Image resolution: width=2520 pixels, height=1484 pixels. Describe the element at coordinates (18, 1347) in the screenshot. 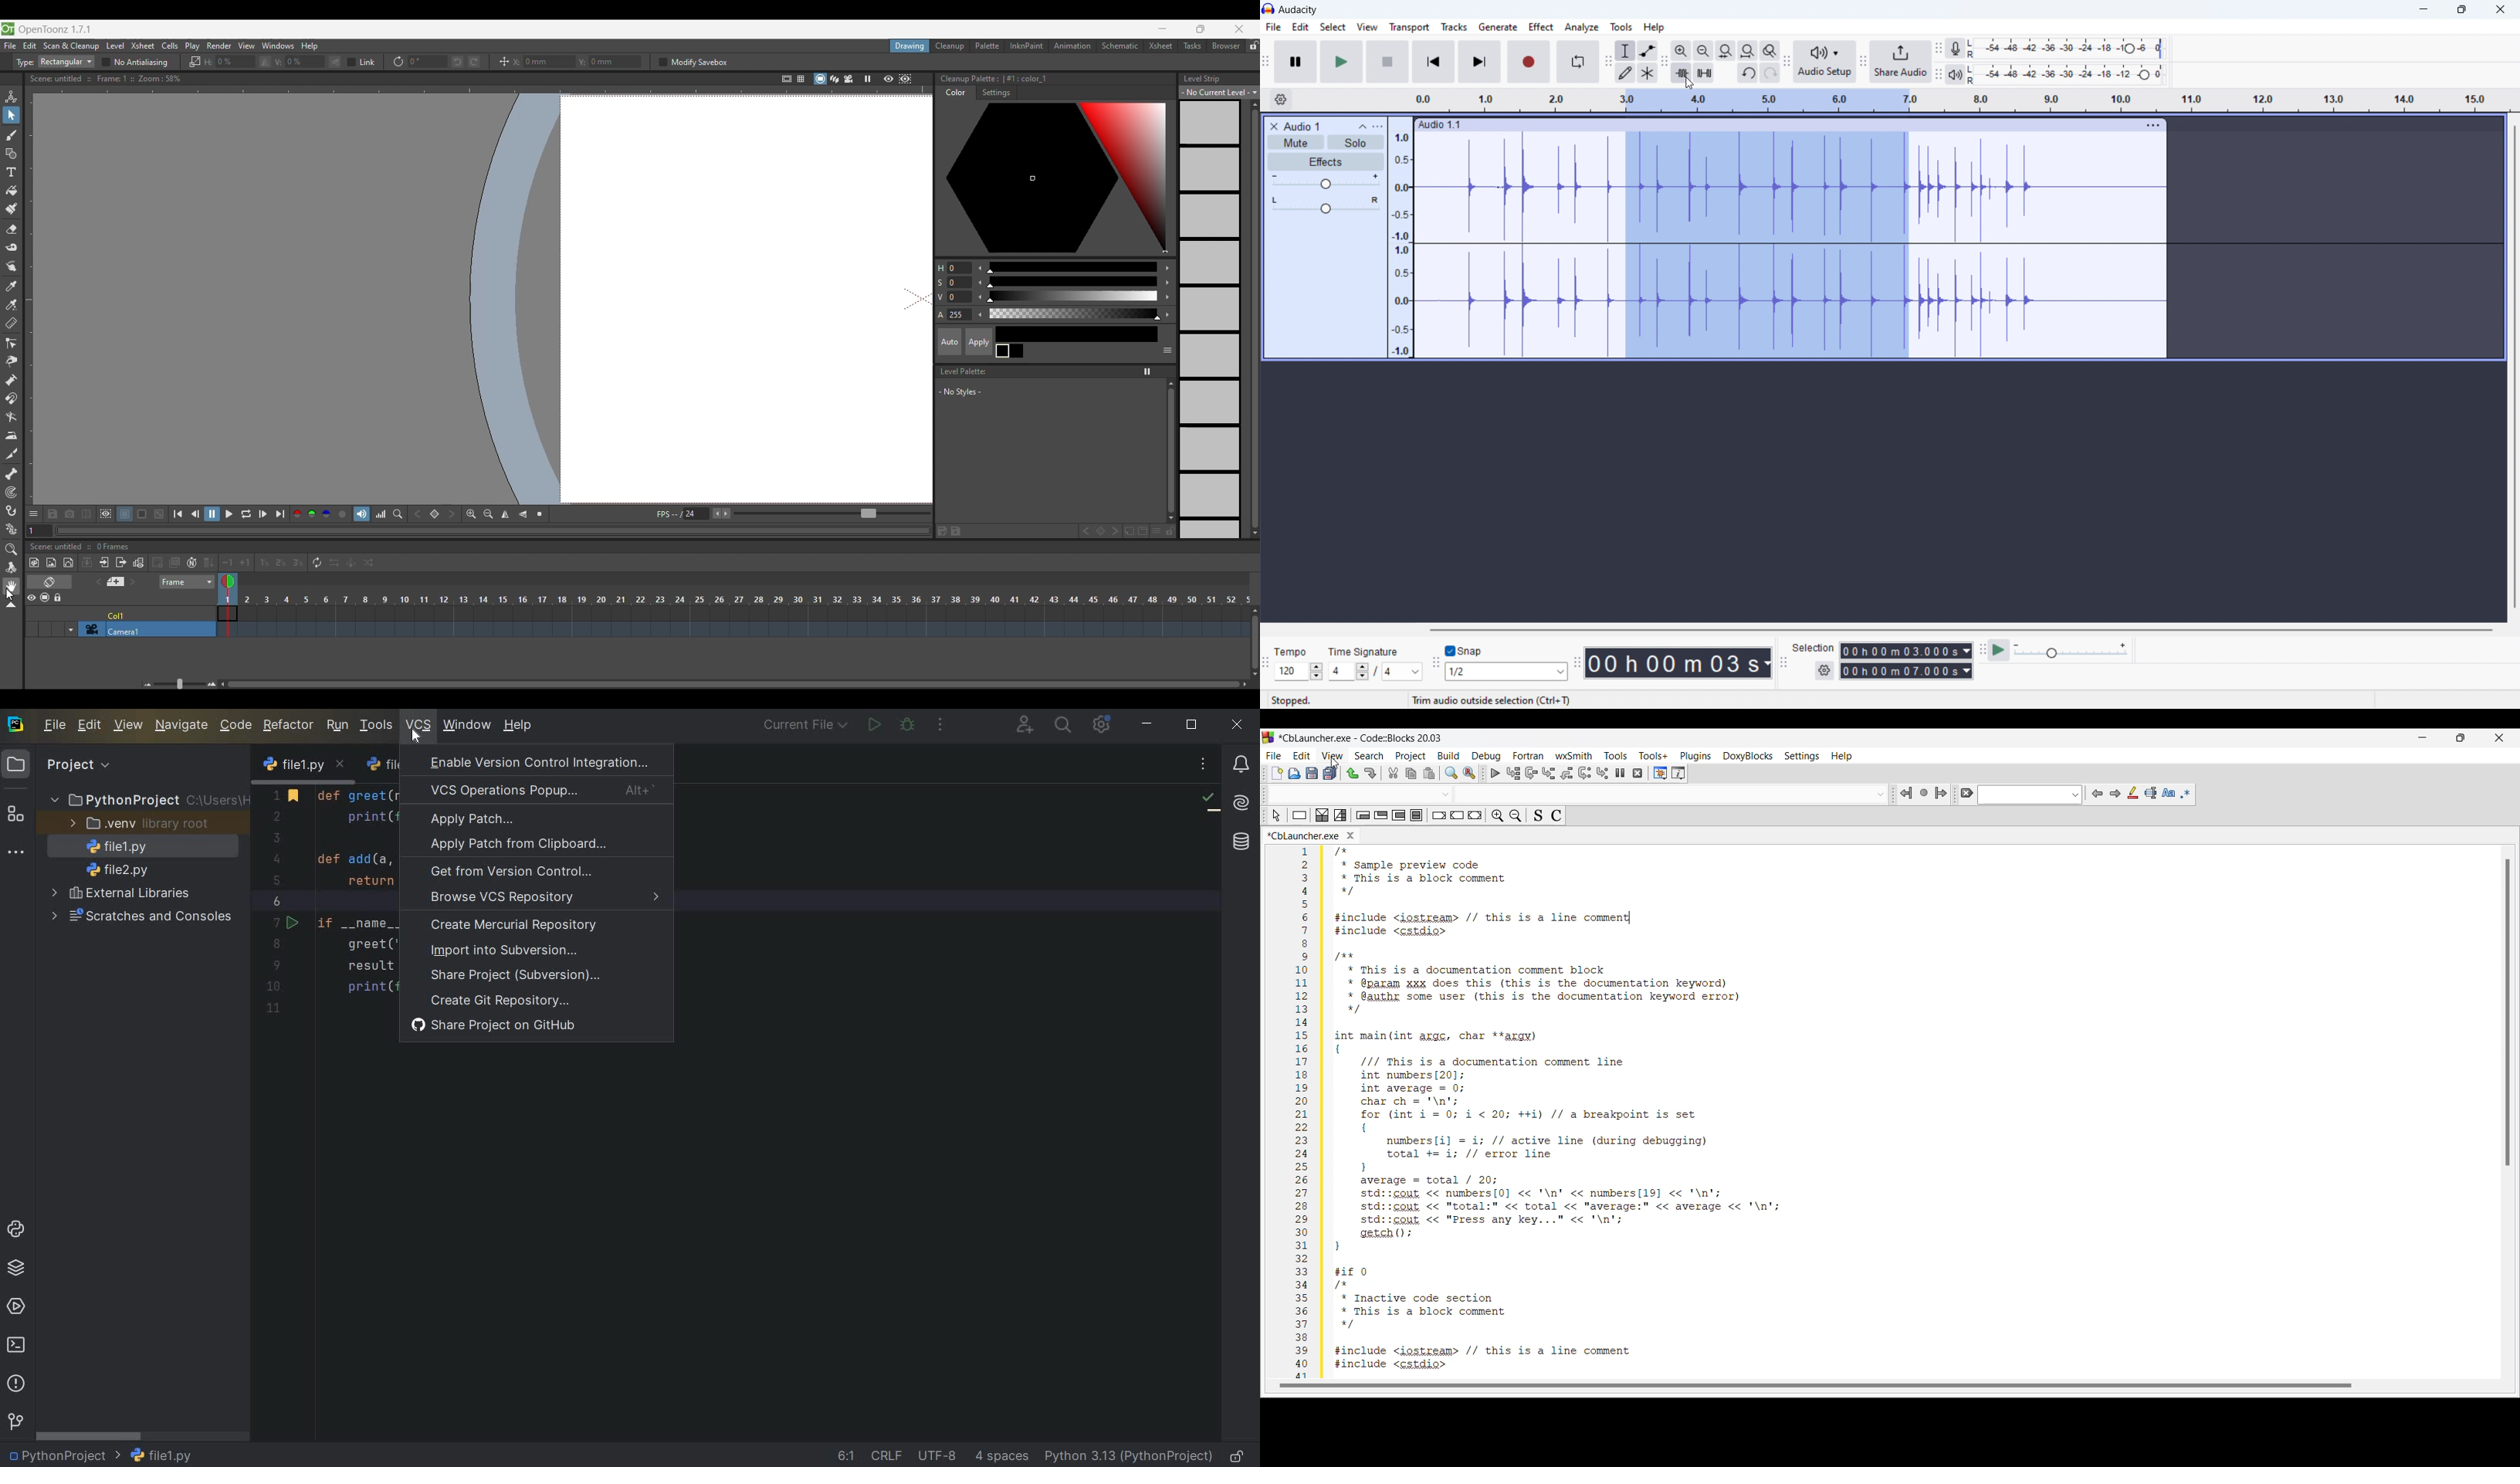

I see `terminal` at that location.